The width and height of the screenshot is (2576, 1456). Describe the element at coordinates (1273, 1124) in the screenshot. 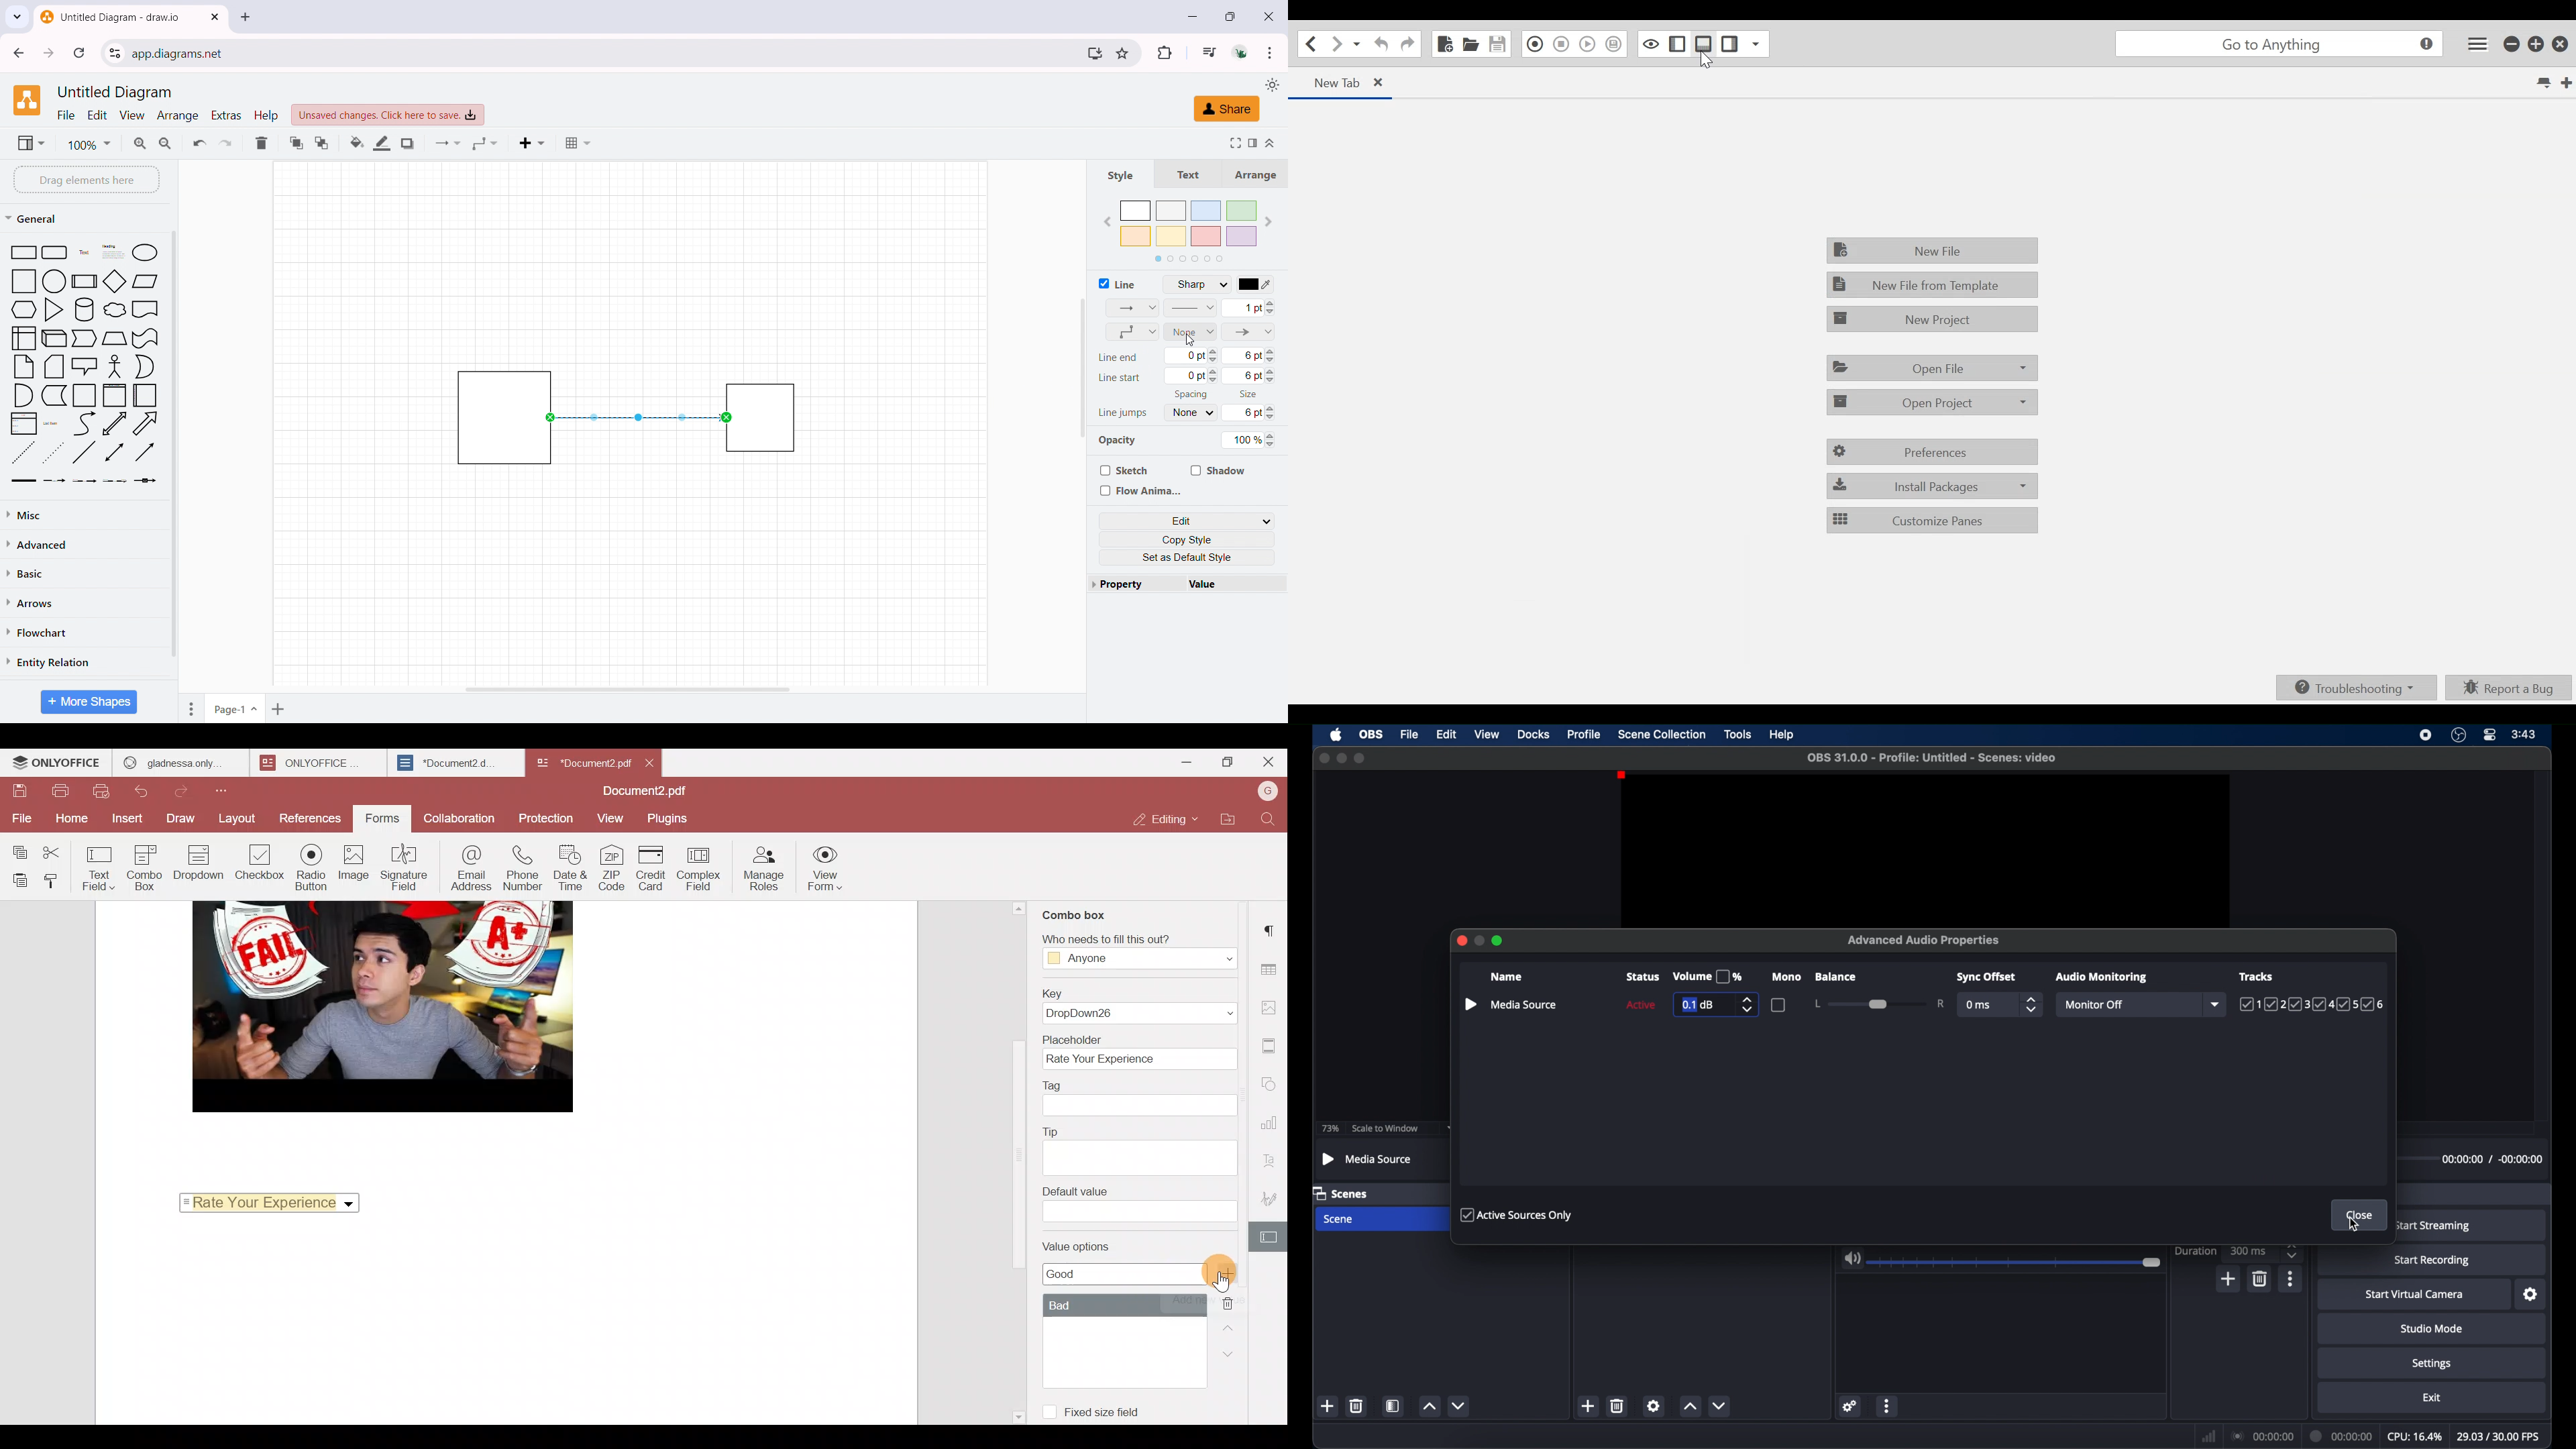

I see `Chart settings` at that location.